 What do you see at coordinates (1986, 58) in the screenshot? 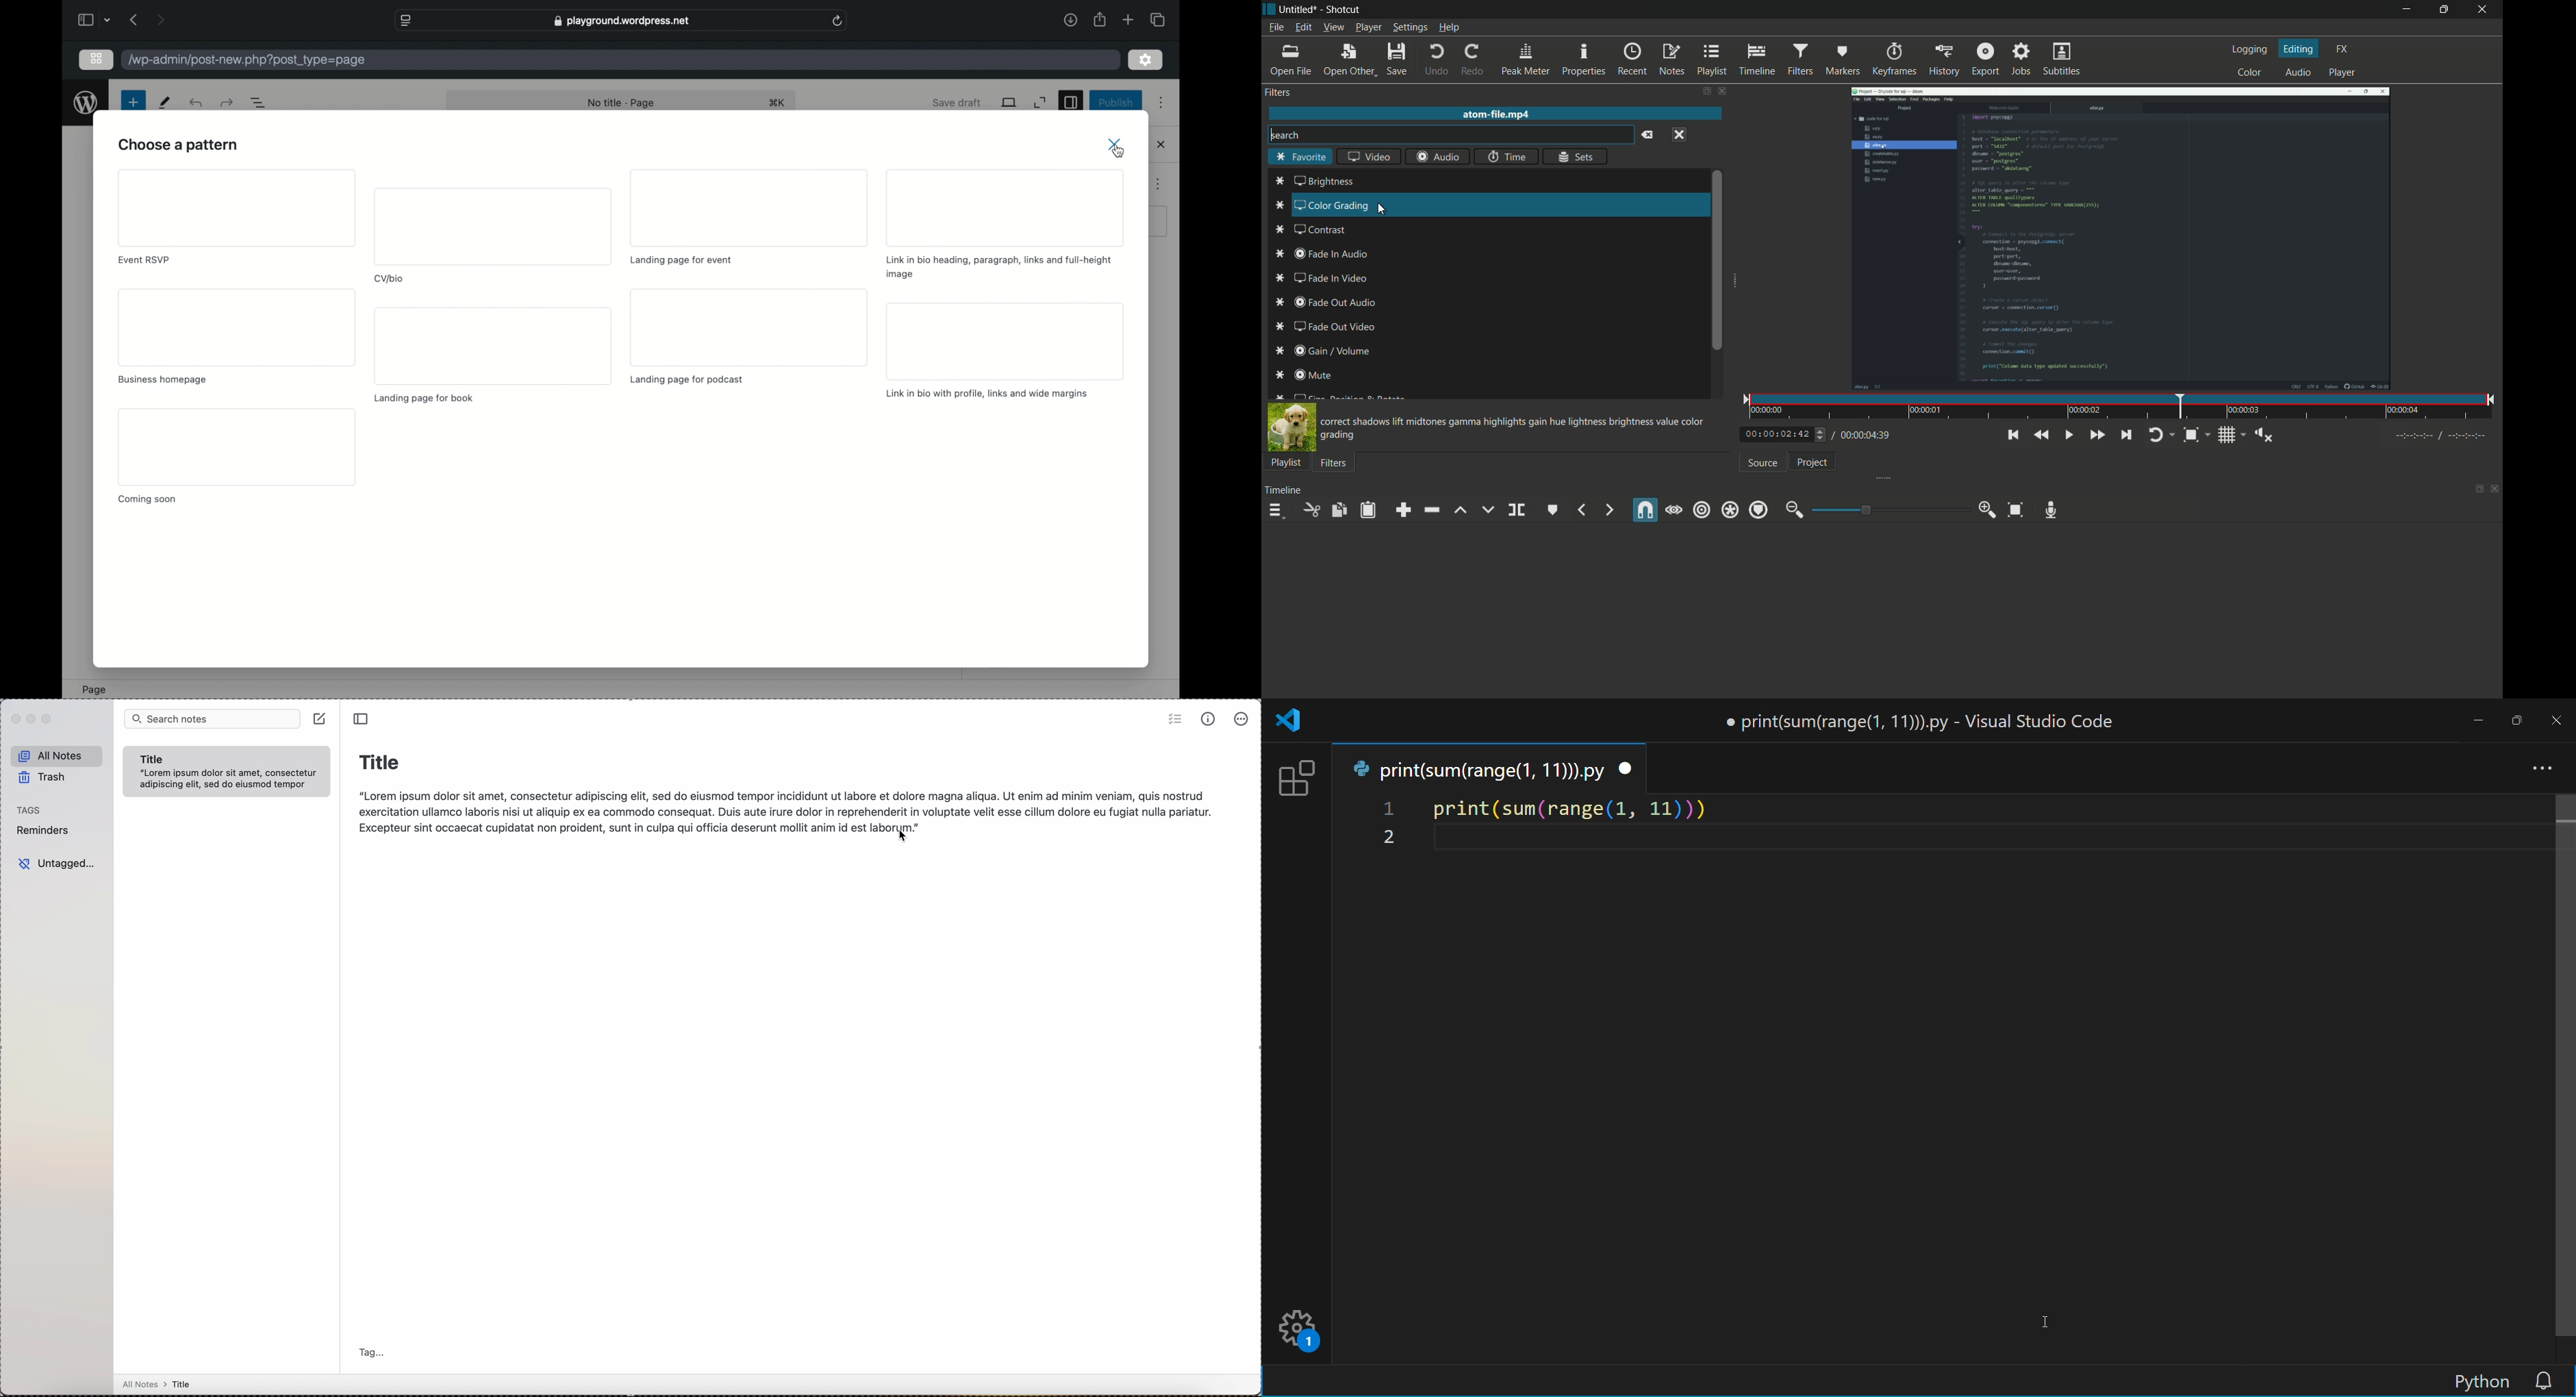
I see `export` at bounding box center [1986, 58].